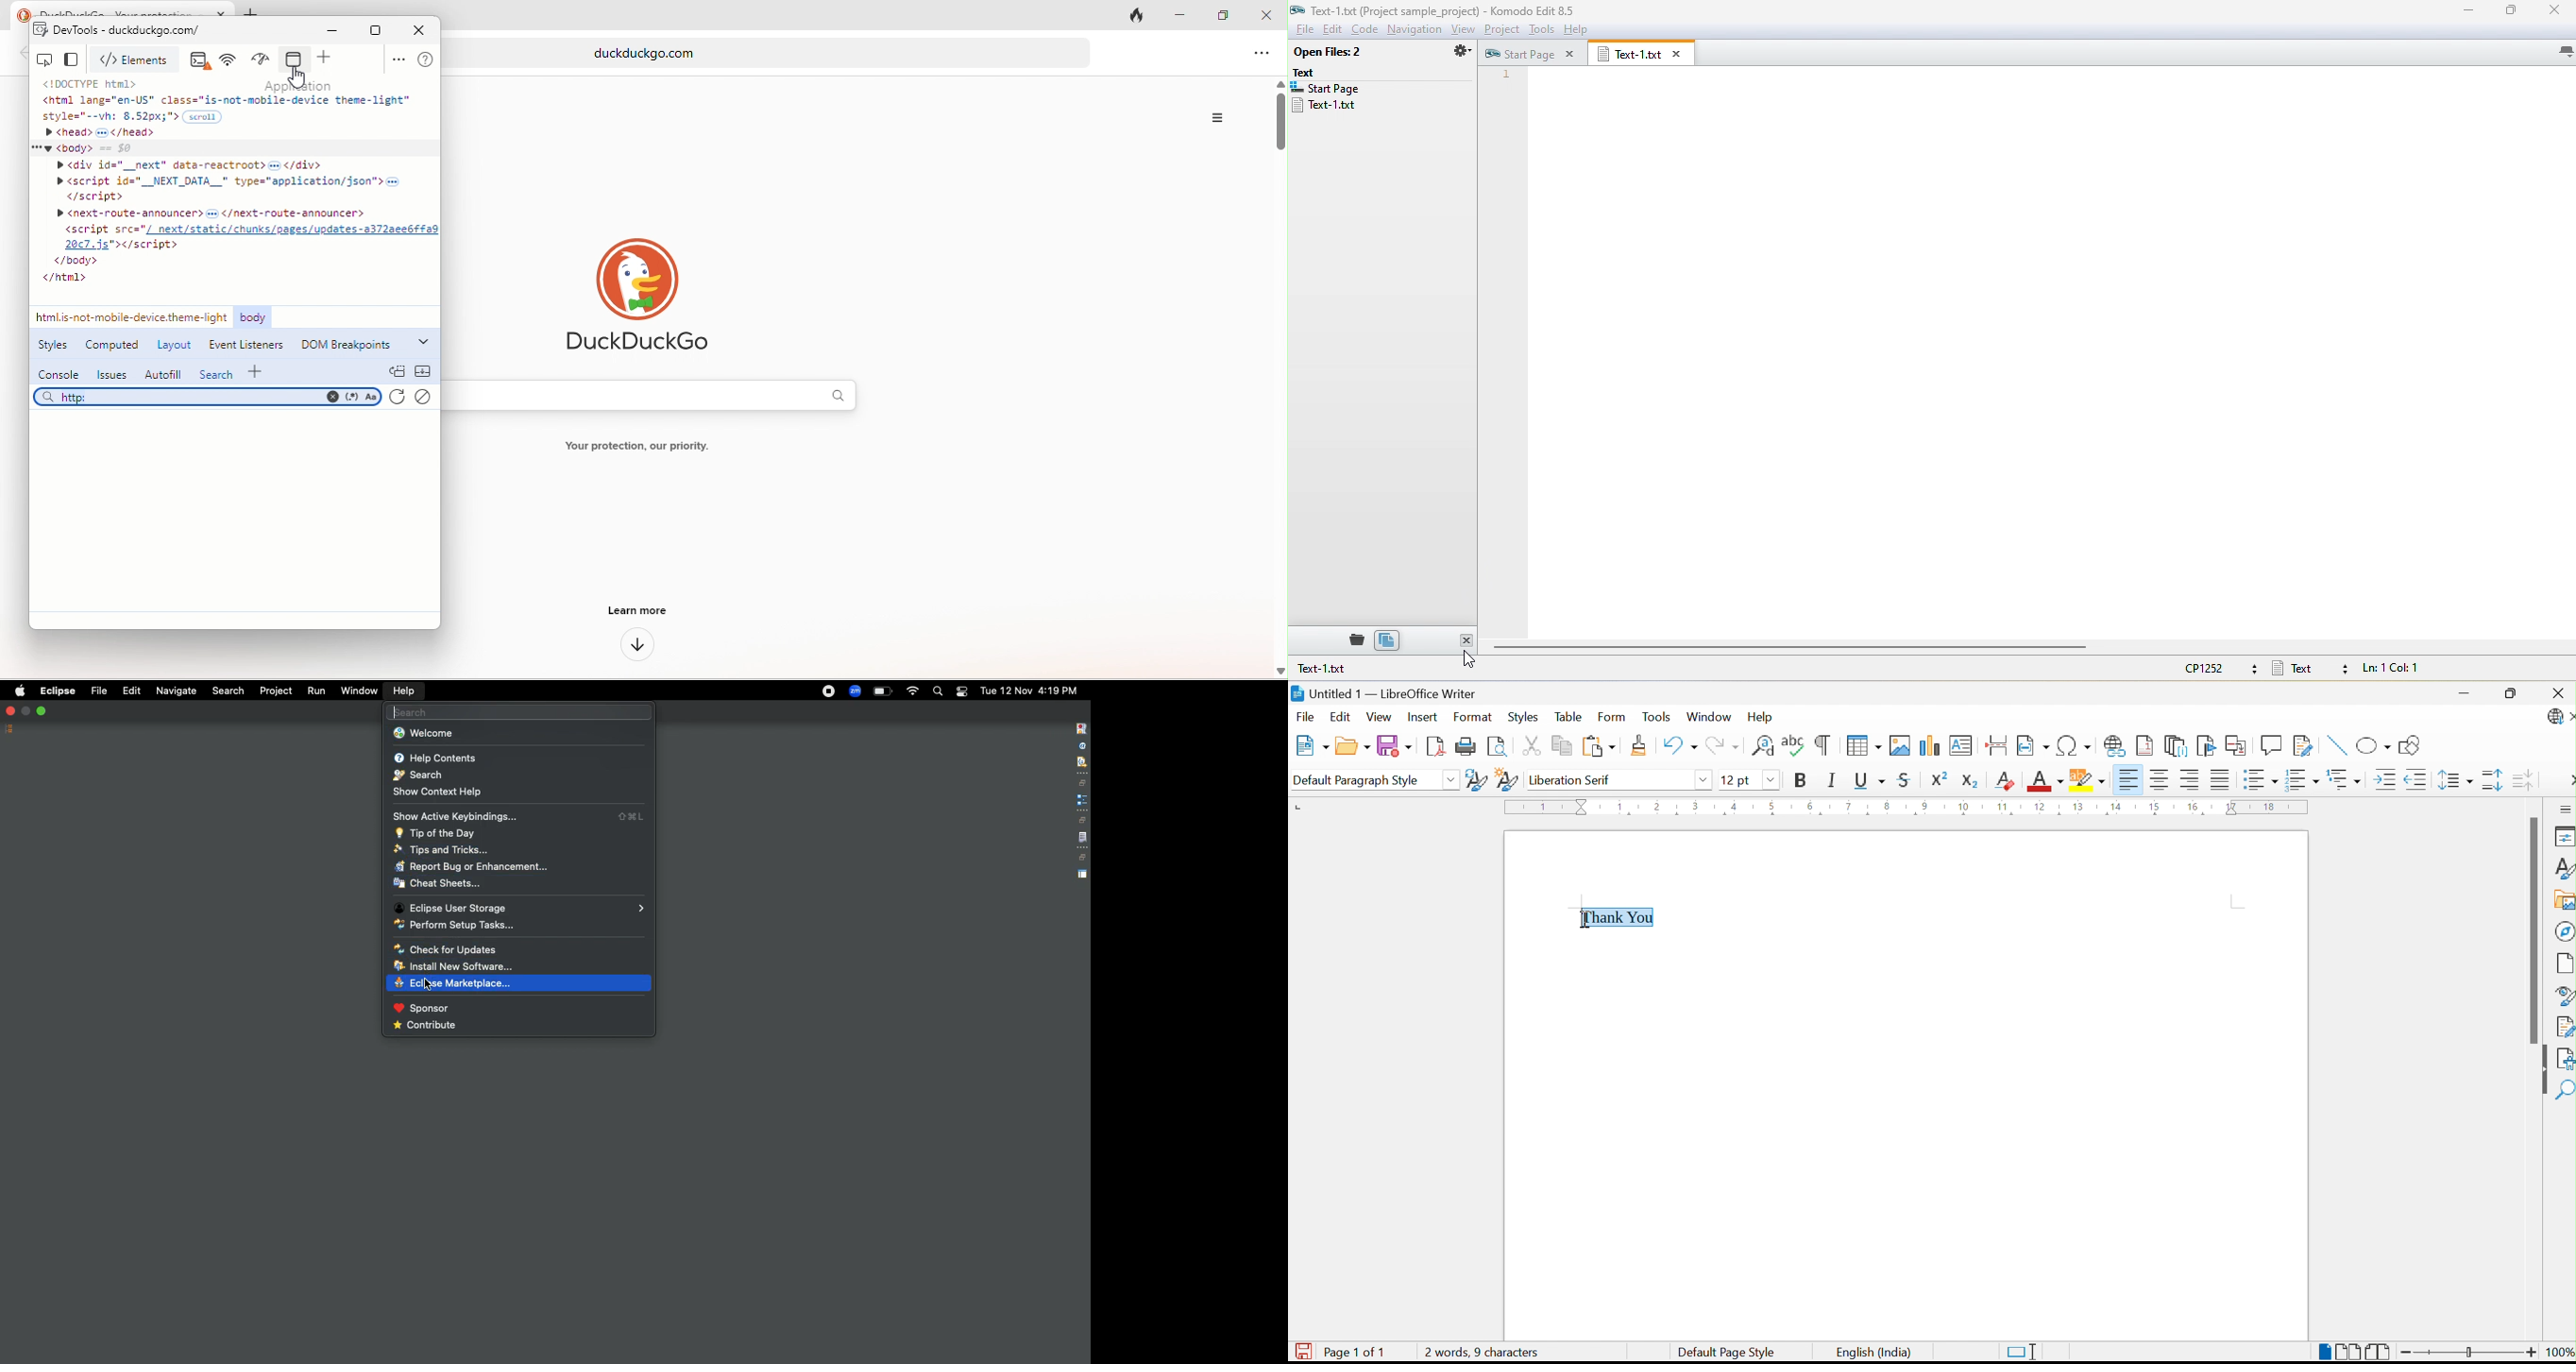 The width and height of the screenshot is (2576, 1372). Describe the element at coordinates (1215, 12) in the screenshot. I see `maximize` at that location.